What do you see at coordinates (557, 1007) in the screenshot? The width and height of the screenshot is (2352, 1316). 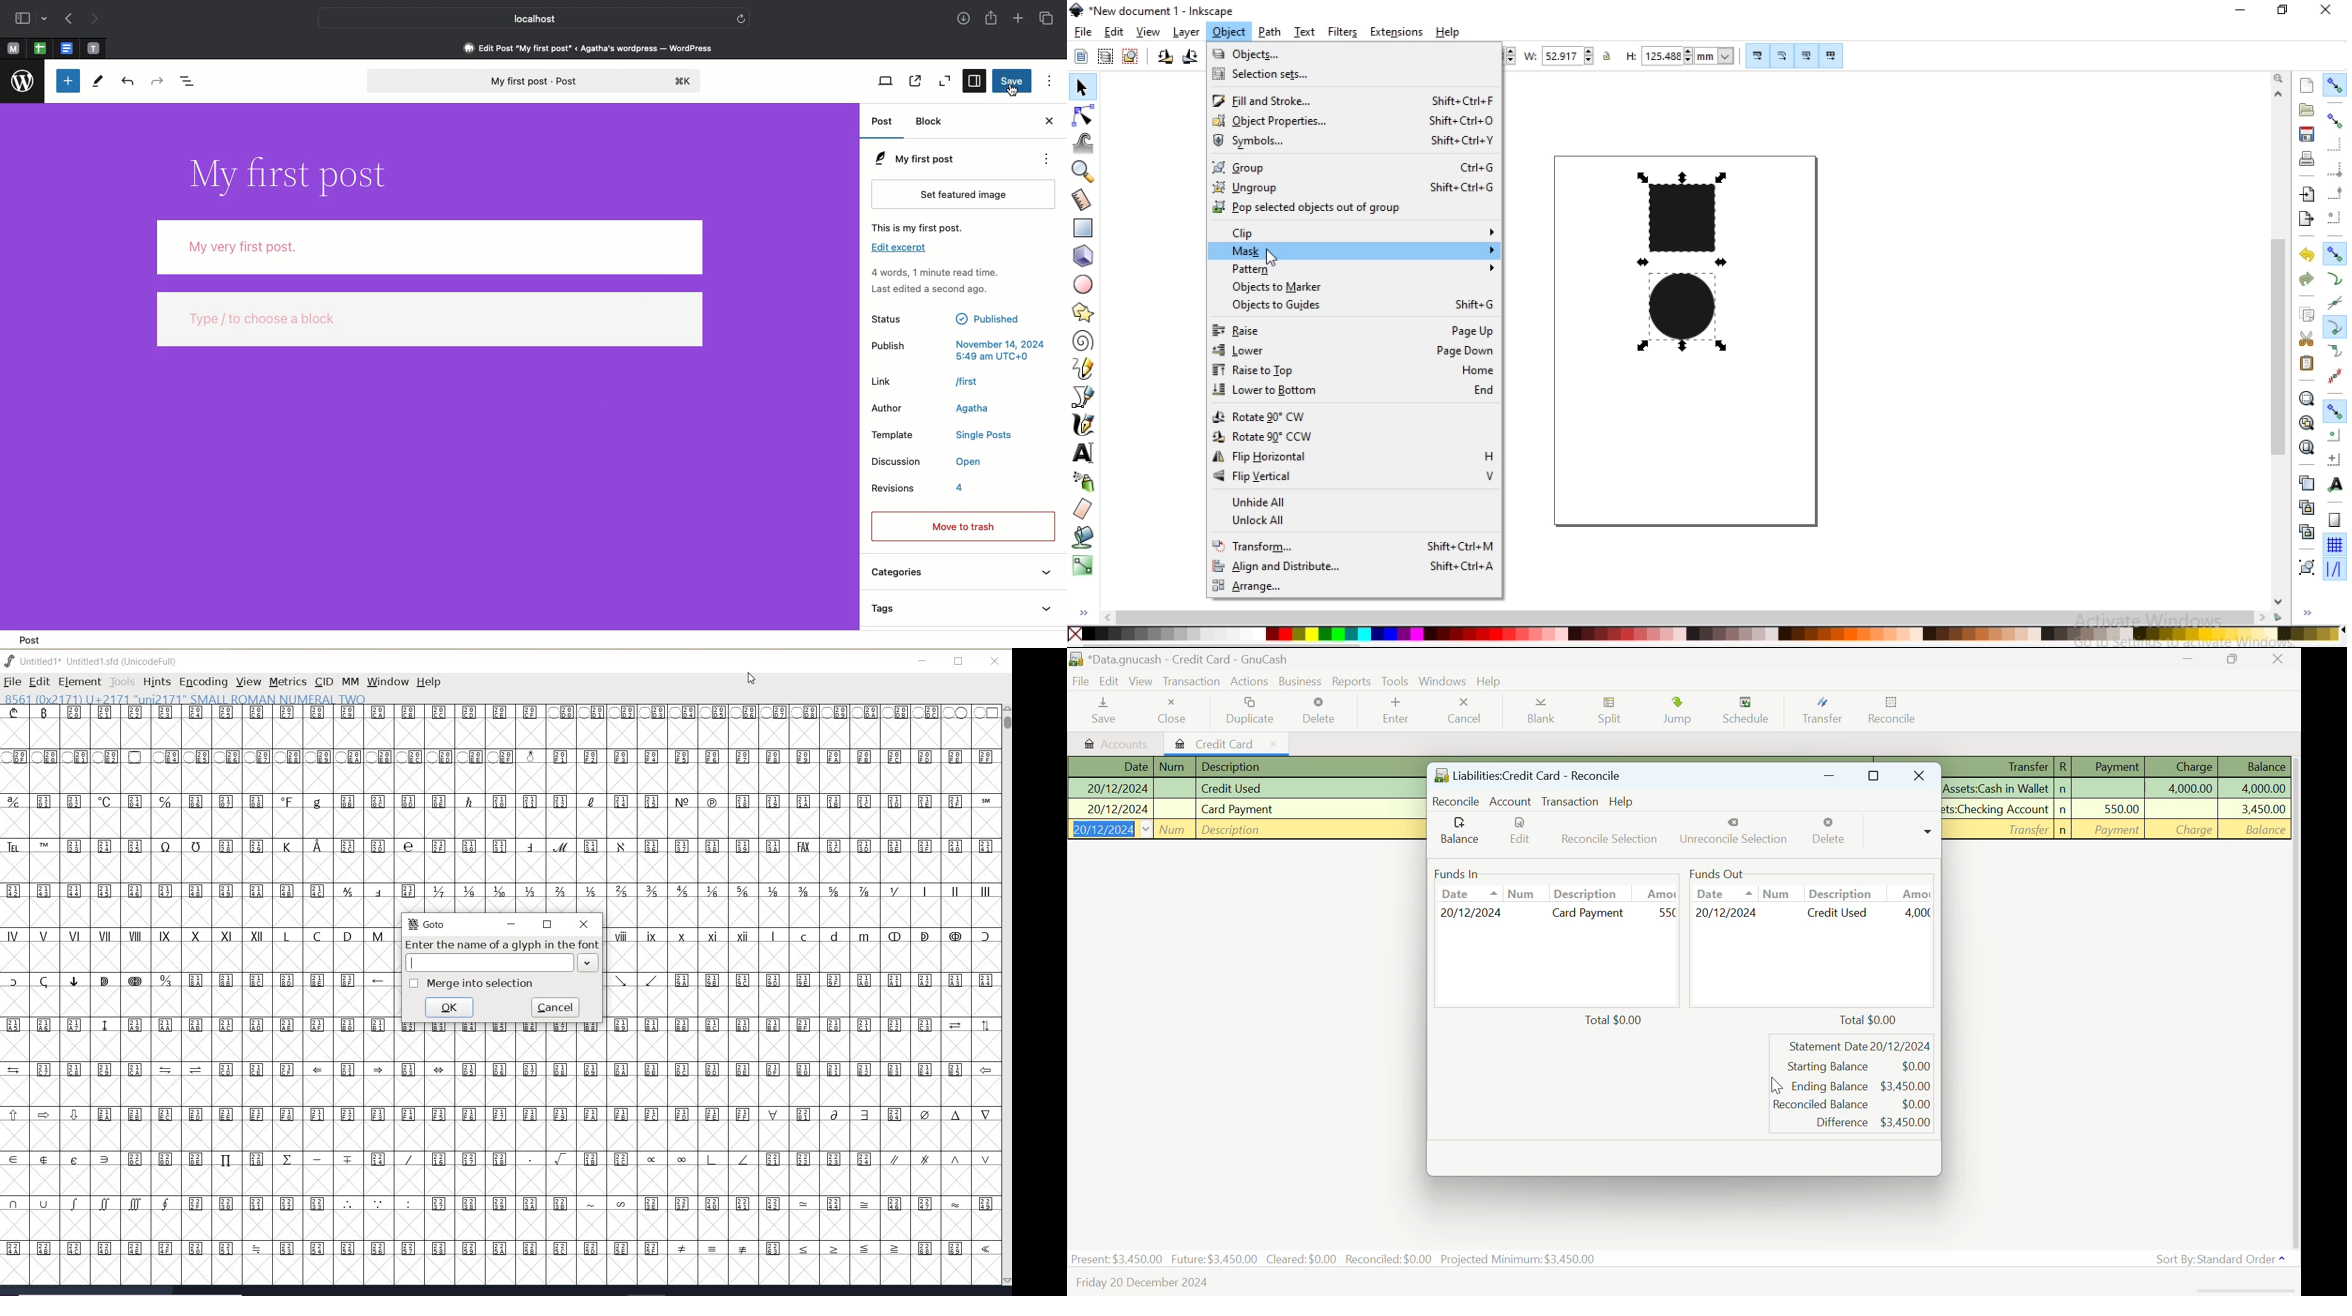 I see `cancel` at bounding box center [557, 1007].